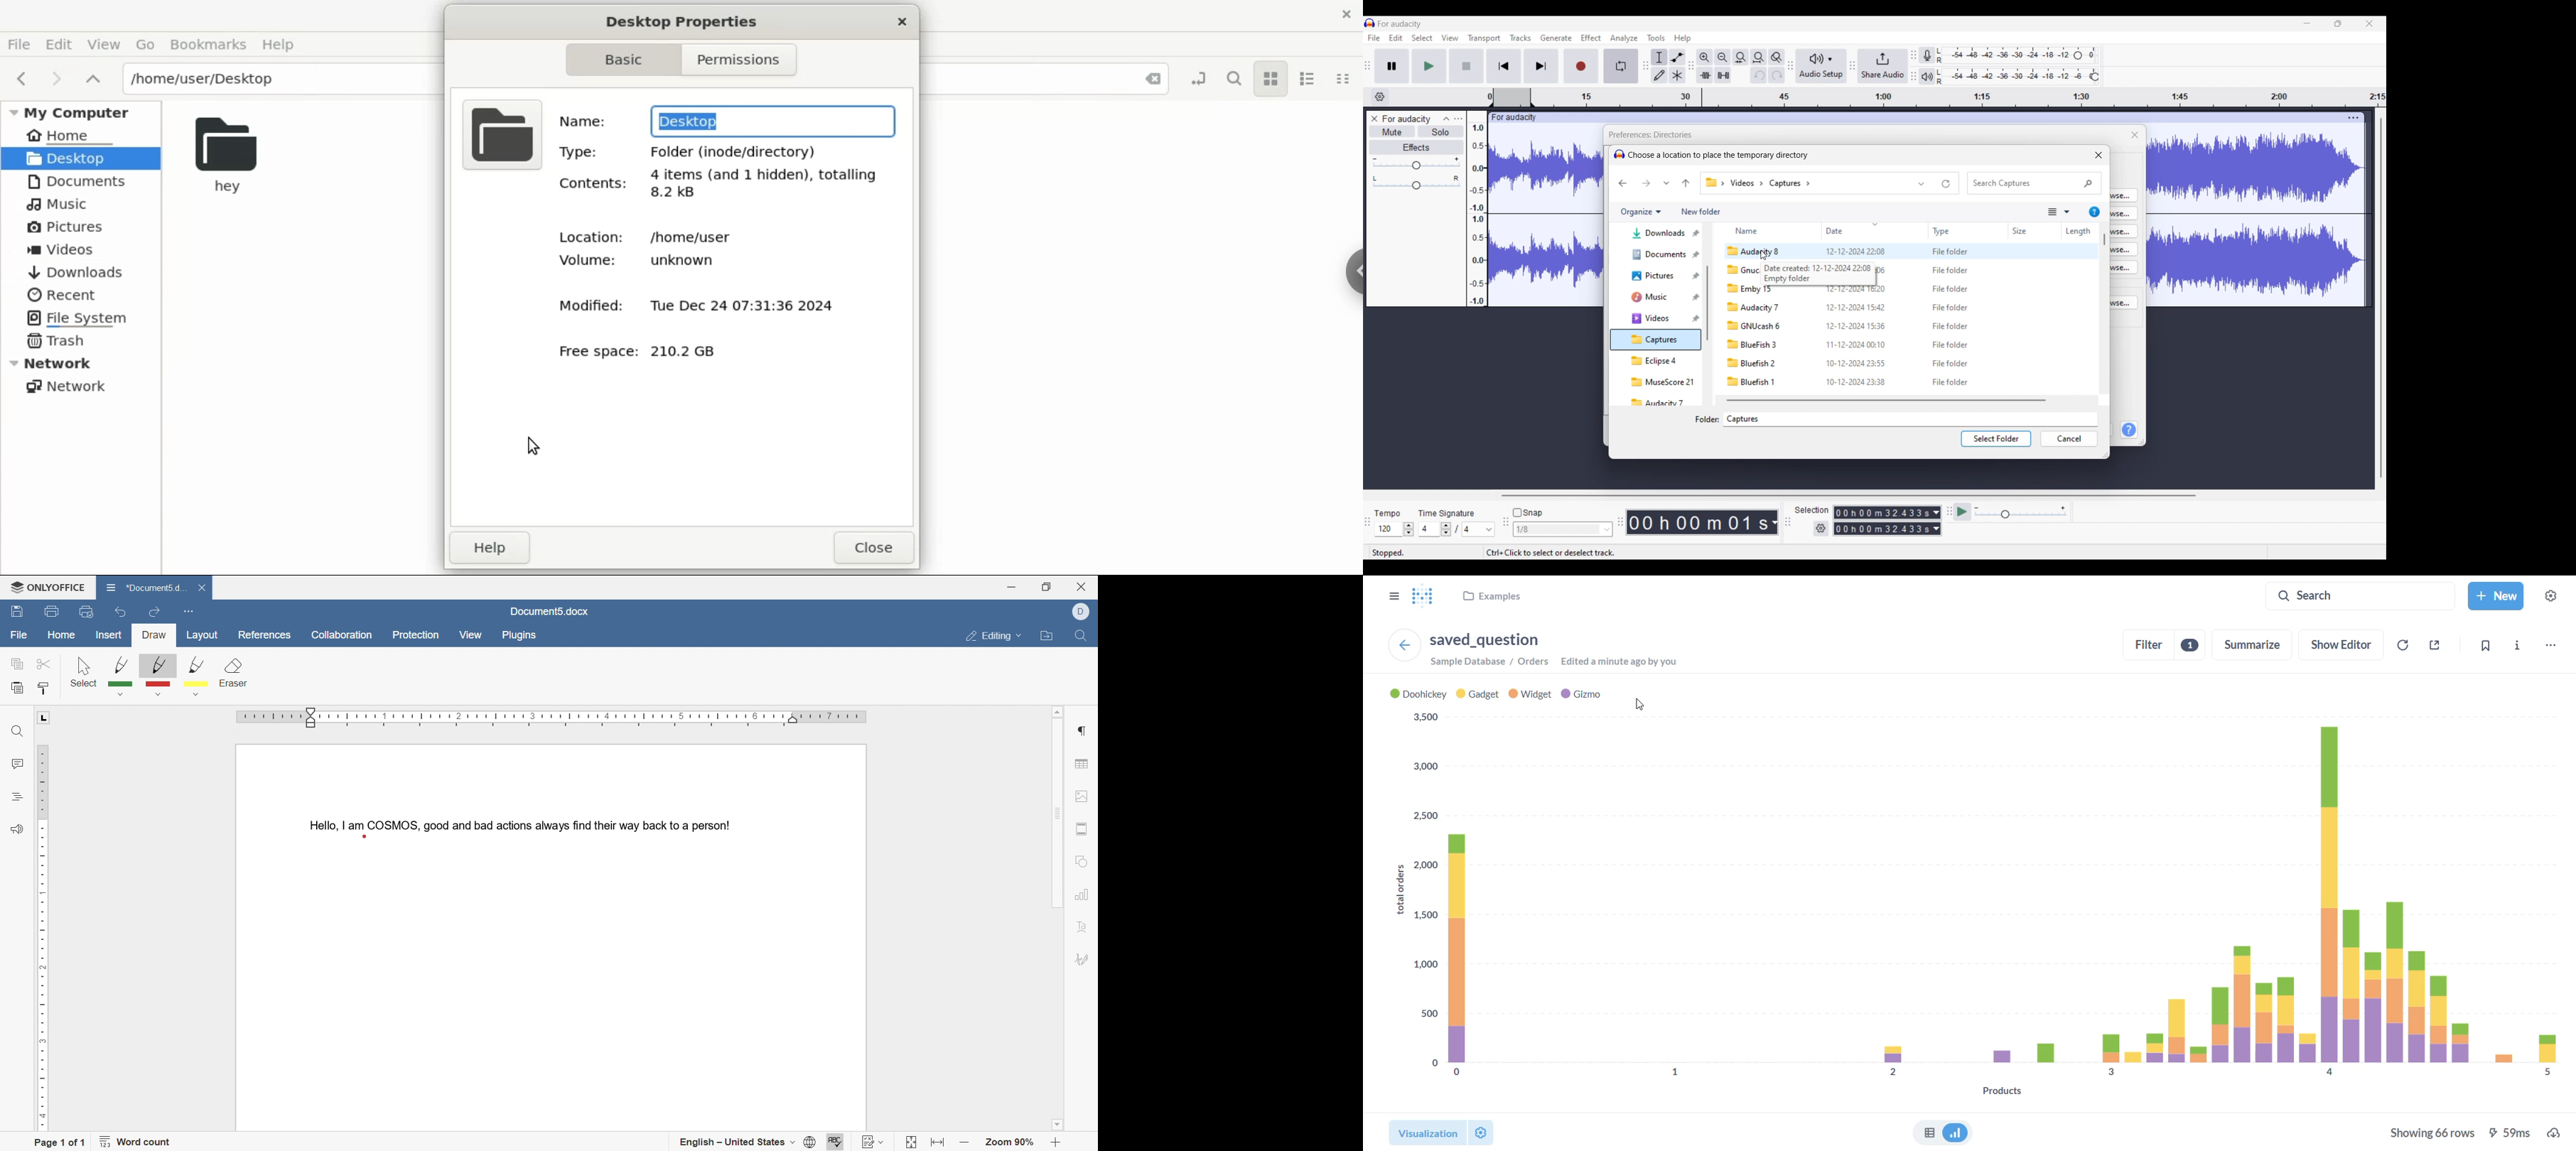 The image size is (2576, 1176). I want to click on set document language, so click(808, 1143).